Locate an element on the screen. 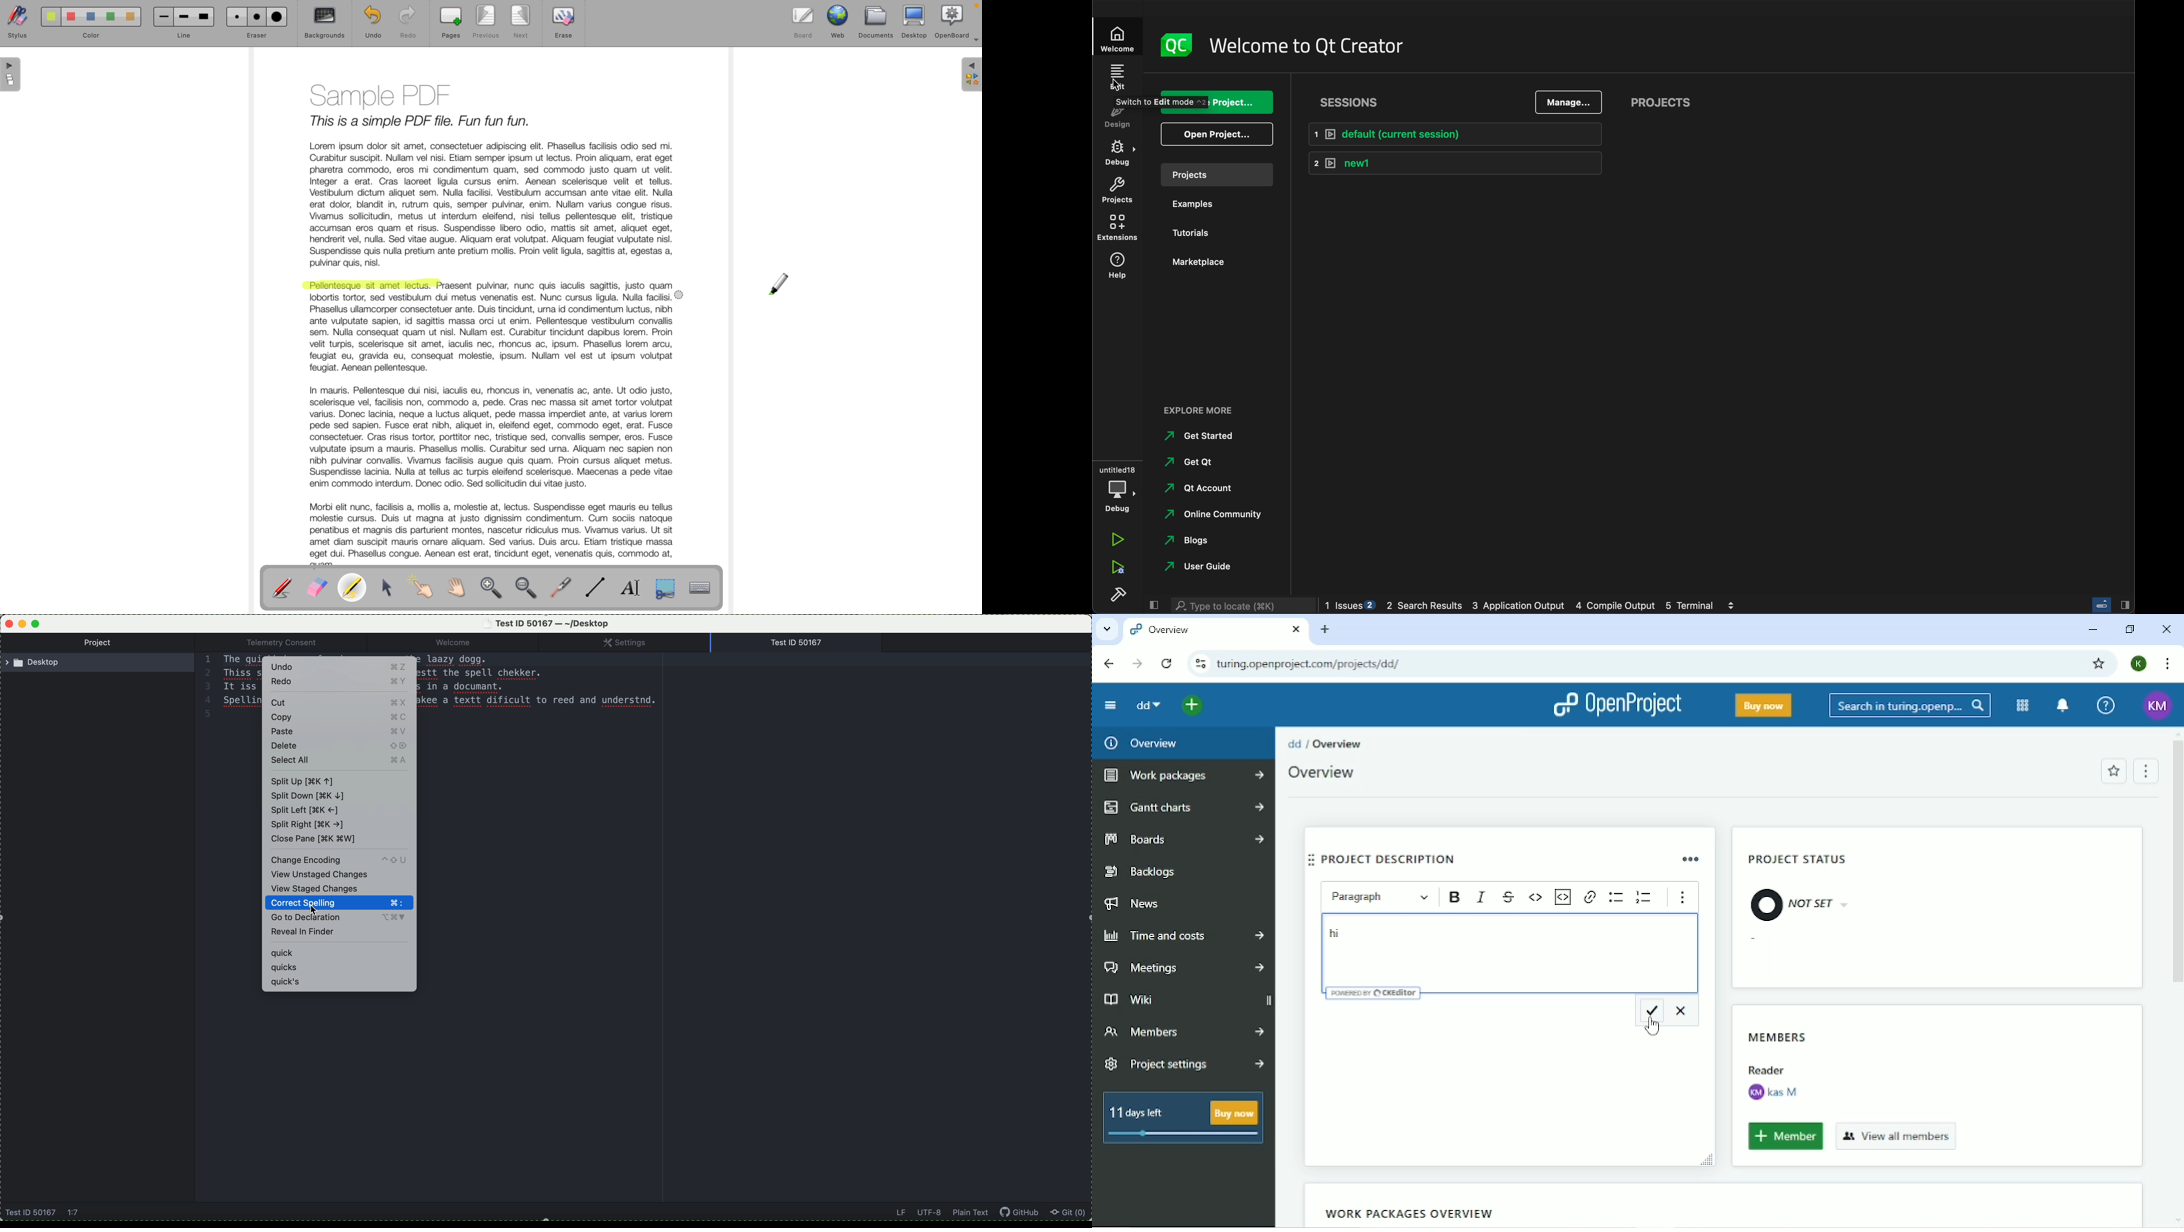 This screenshot has height=1232, width=2184. Site is located at coordinates (1311, 664).